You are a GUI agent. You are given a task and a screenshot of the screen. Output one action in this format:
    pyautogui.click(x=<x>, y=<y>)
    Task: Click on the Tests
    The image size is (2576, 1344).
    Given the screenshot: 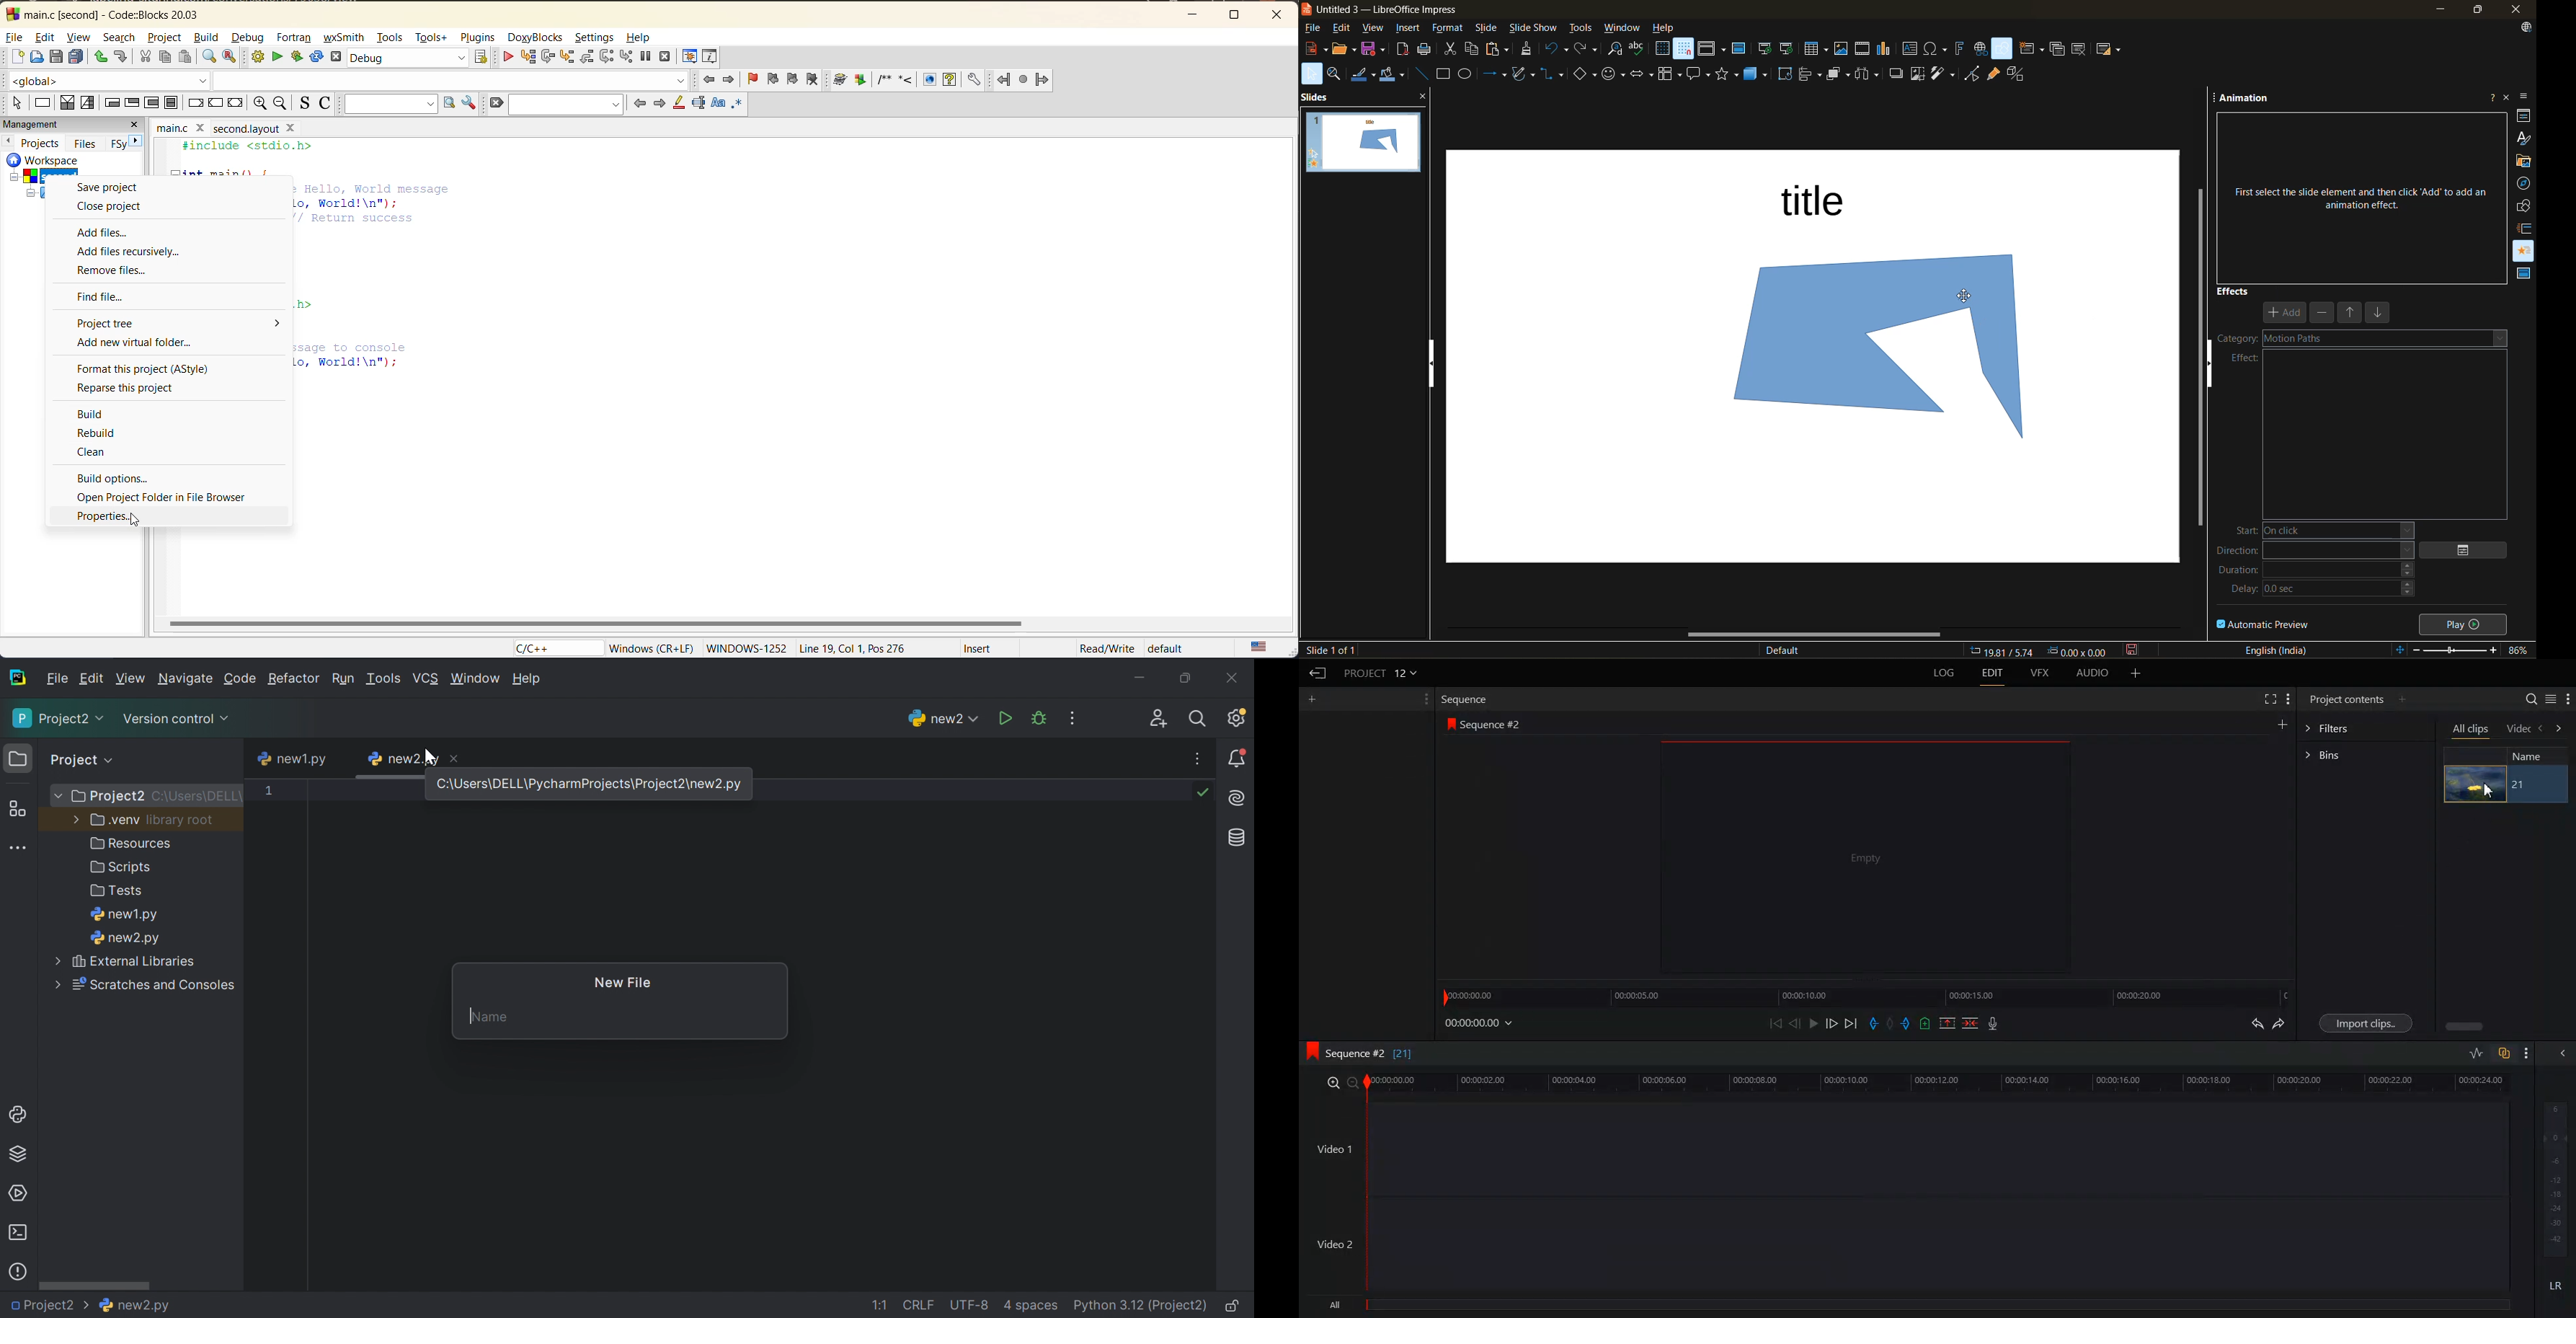 What is the action you would take?
    pyautogui.click(x=119, y=892)
    